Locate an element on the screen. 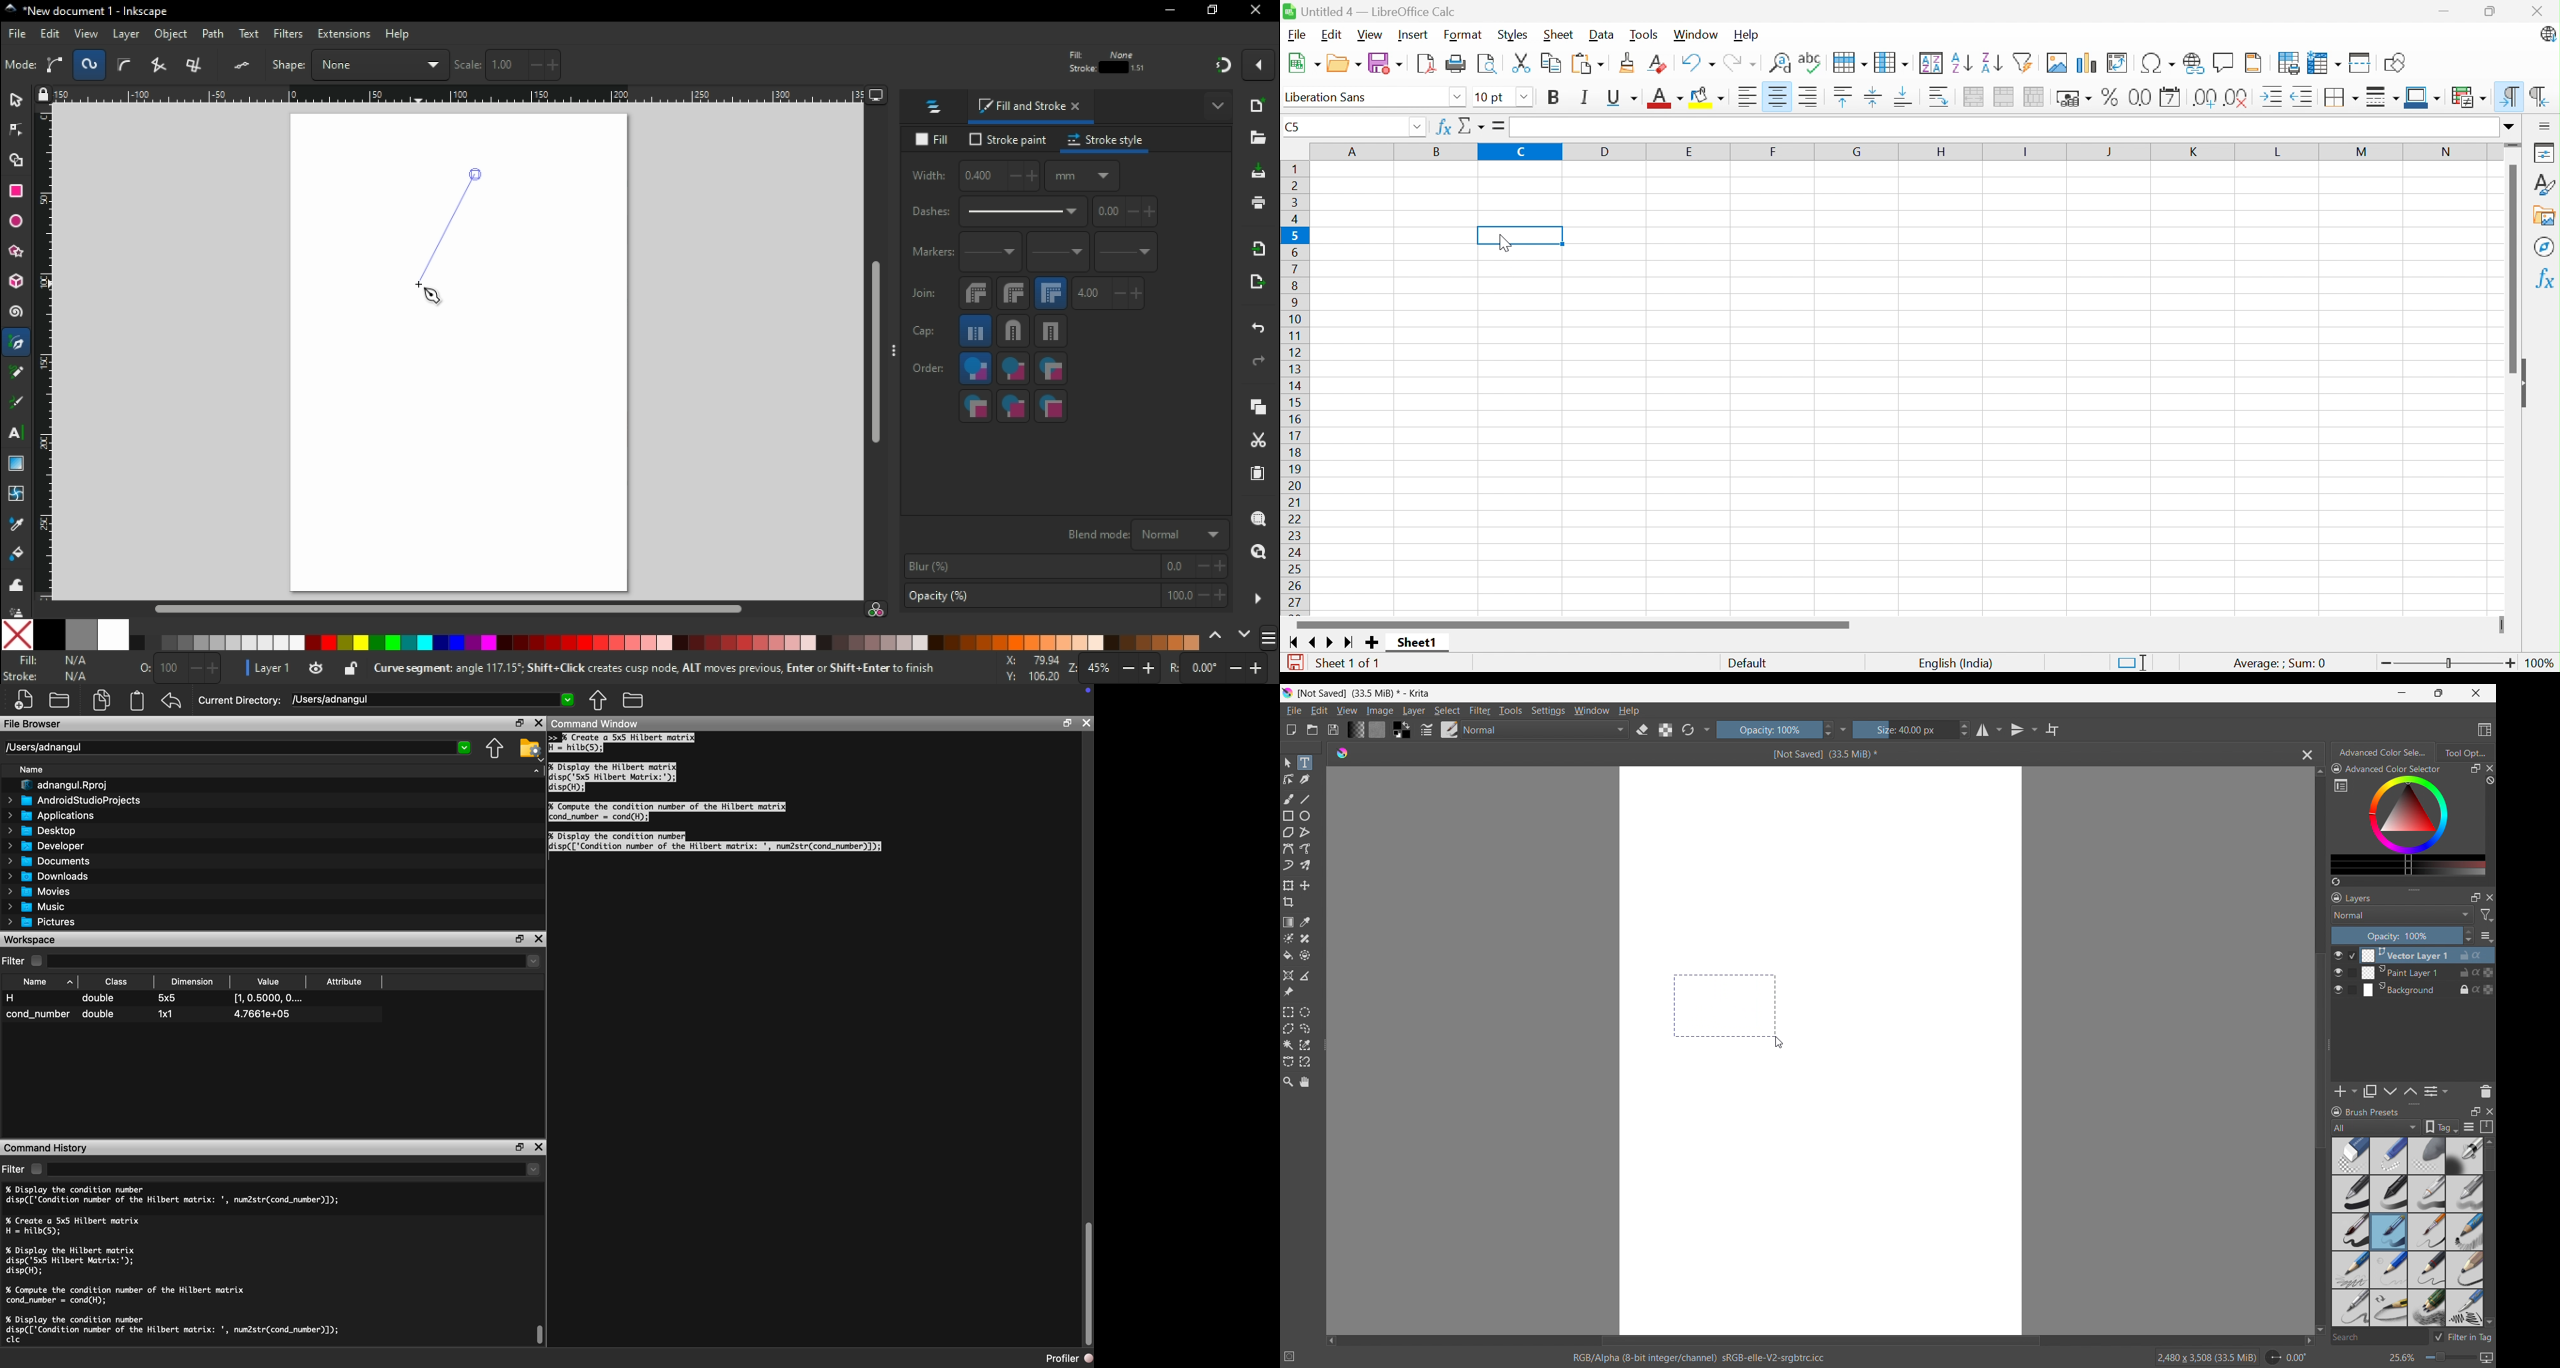 The image size is (2576, 1372). pencil is located at coordinates (2350, 1269).